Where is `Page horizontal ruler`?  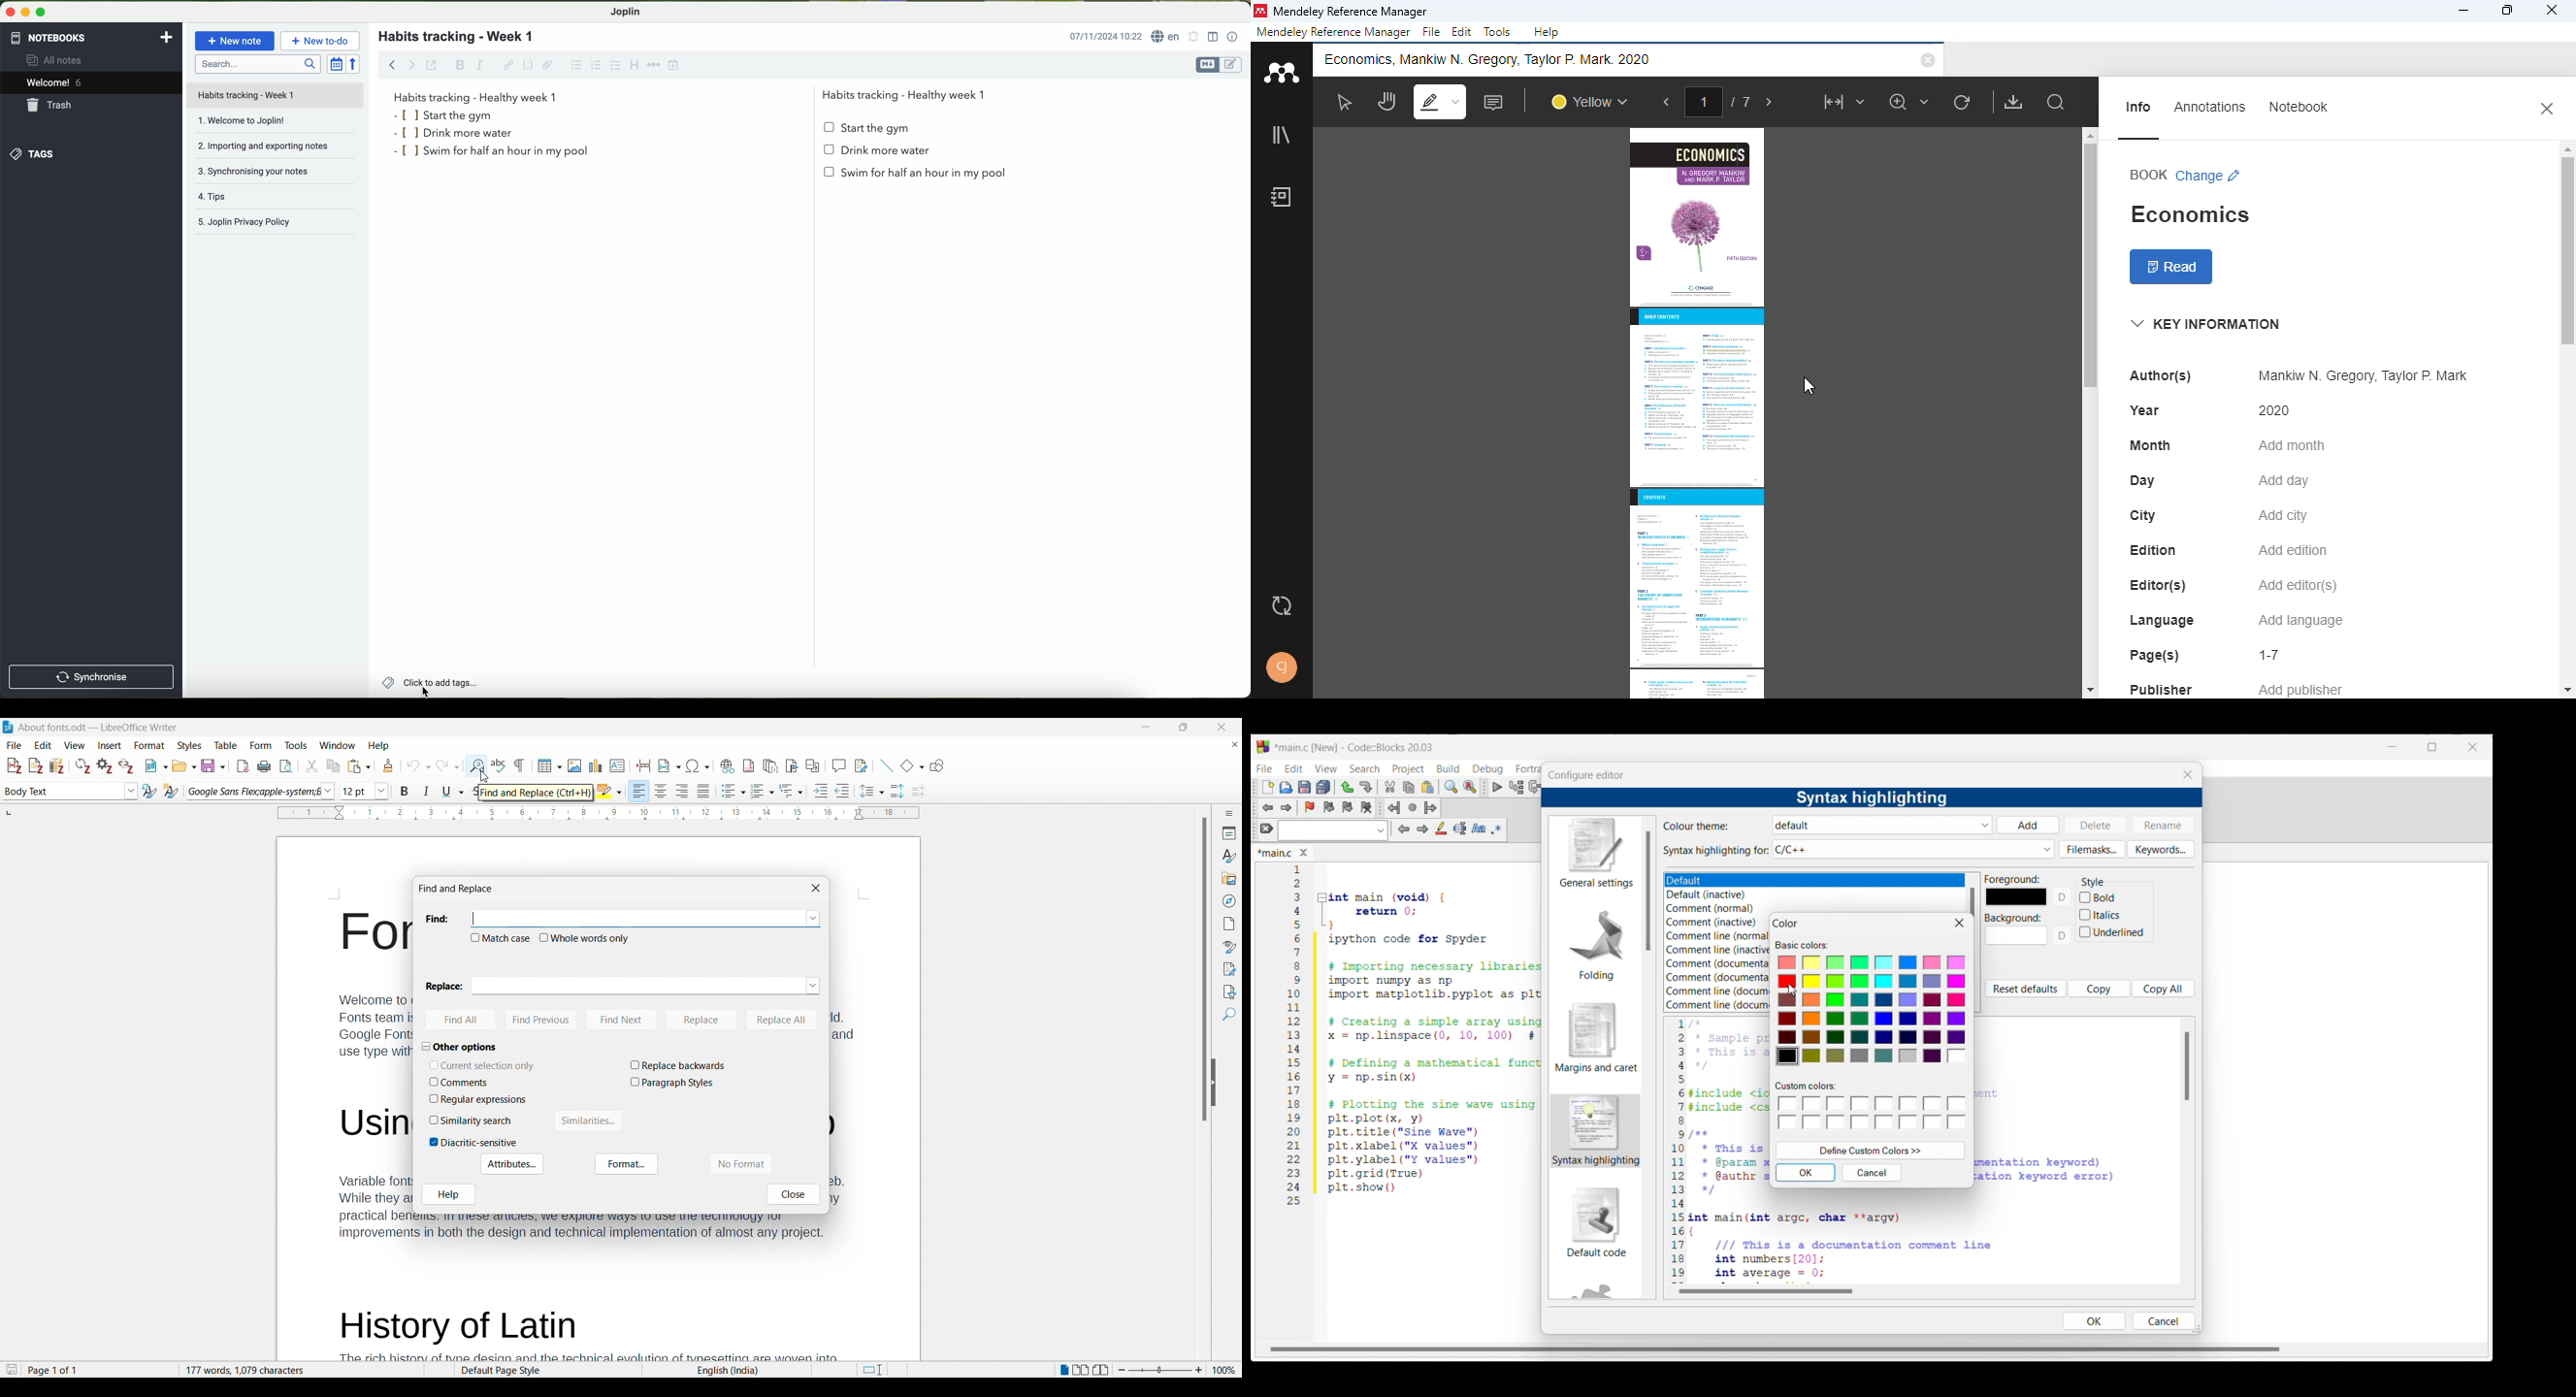
Page horizontal ruler is located at coordinates (598, 813).